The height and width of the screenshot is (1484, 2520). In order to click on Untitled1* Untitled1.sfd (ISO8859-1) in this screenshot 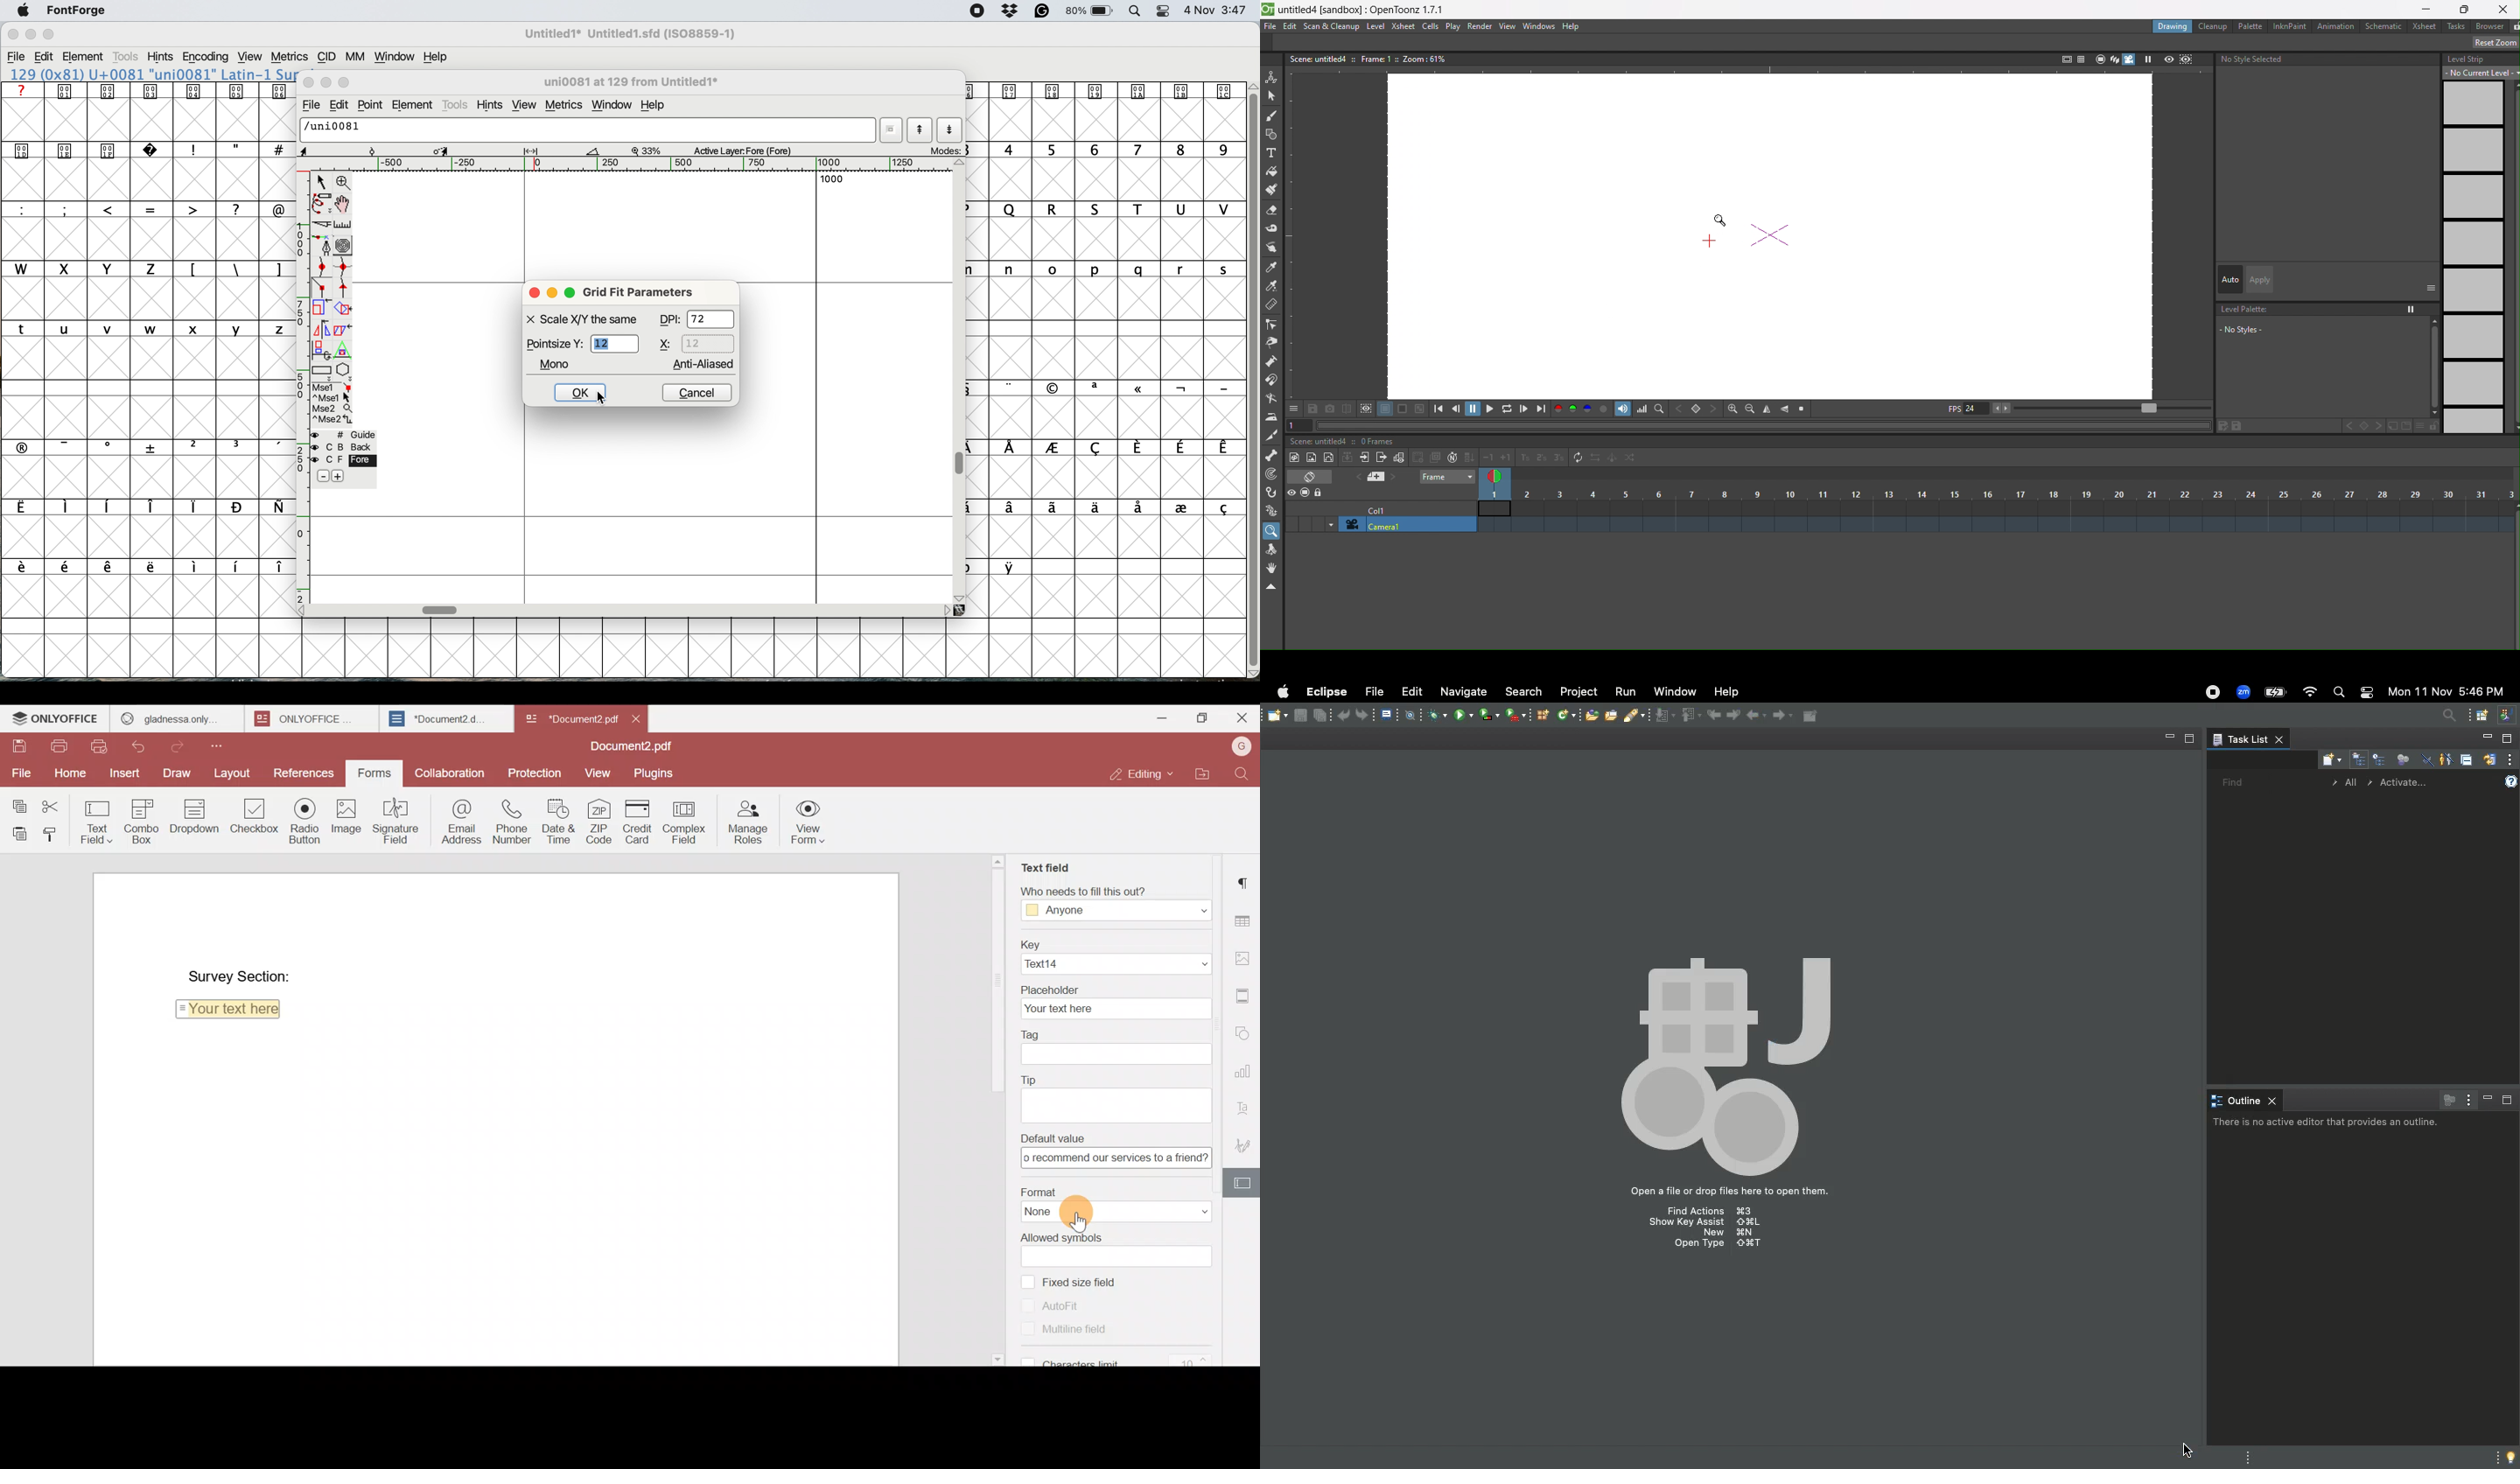, I will do `click(630, 34)`.